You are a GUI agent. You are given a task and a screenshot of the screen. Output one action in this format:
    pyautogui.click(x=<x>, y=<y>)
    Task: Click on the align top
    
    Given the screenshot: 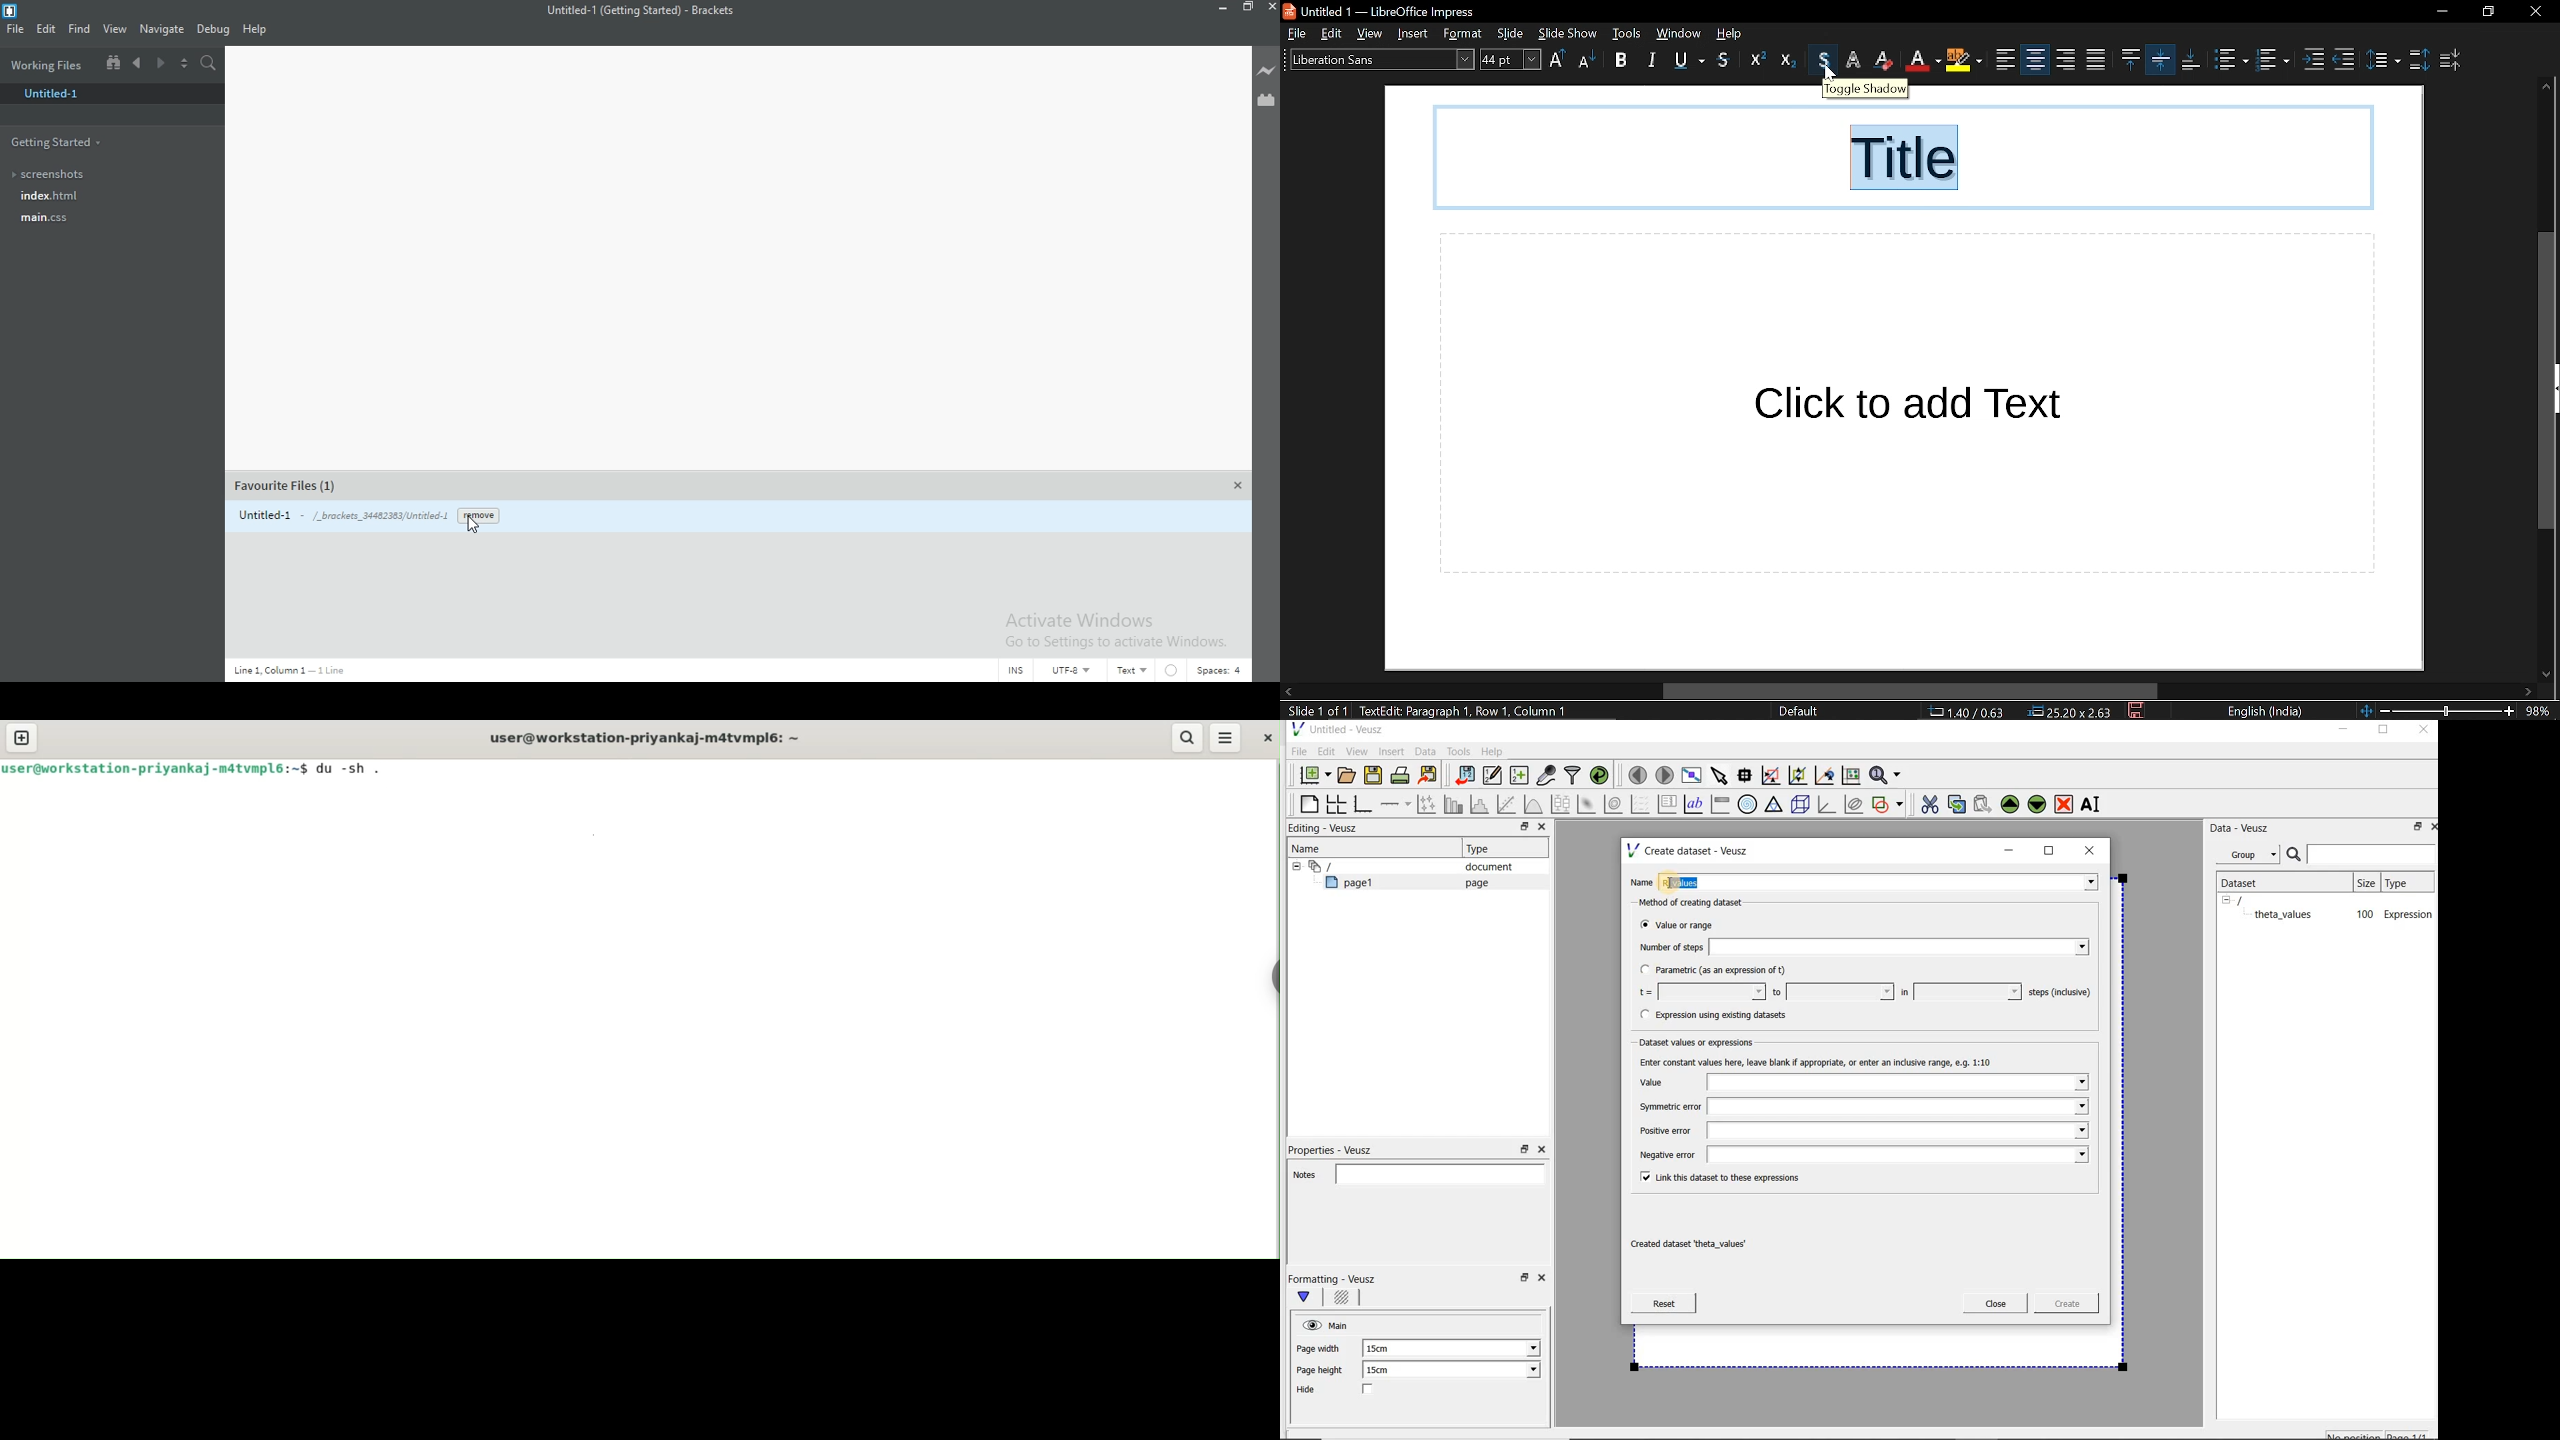 What is the action you would take?
    pyautogui.click(x=2094, y=60)
    